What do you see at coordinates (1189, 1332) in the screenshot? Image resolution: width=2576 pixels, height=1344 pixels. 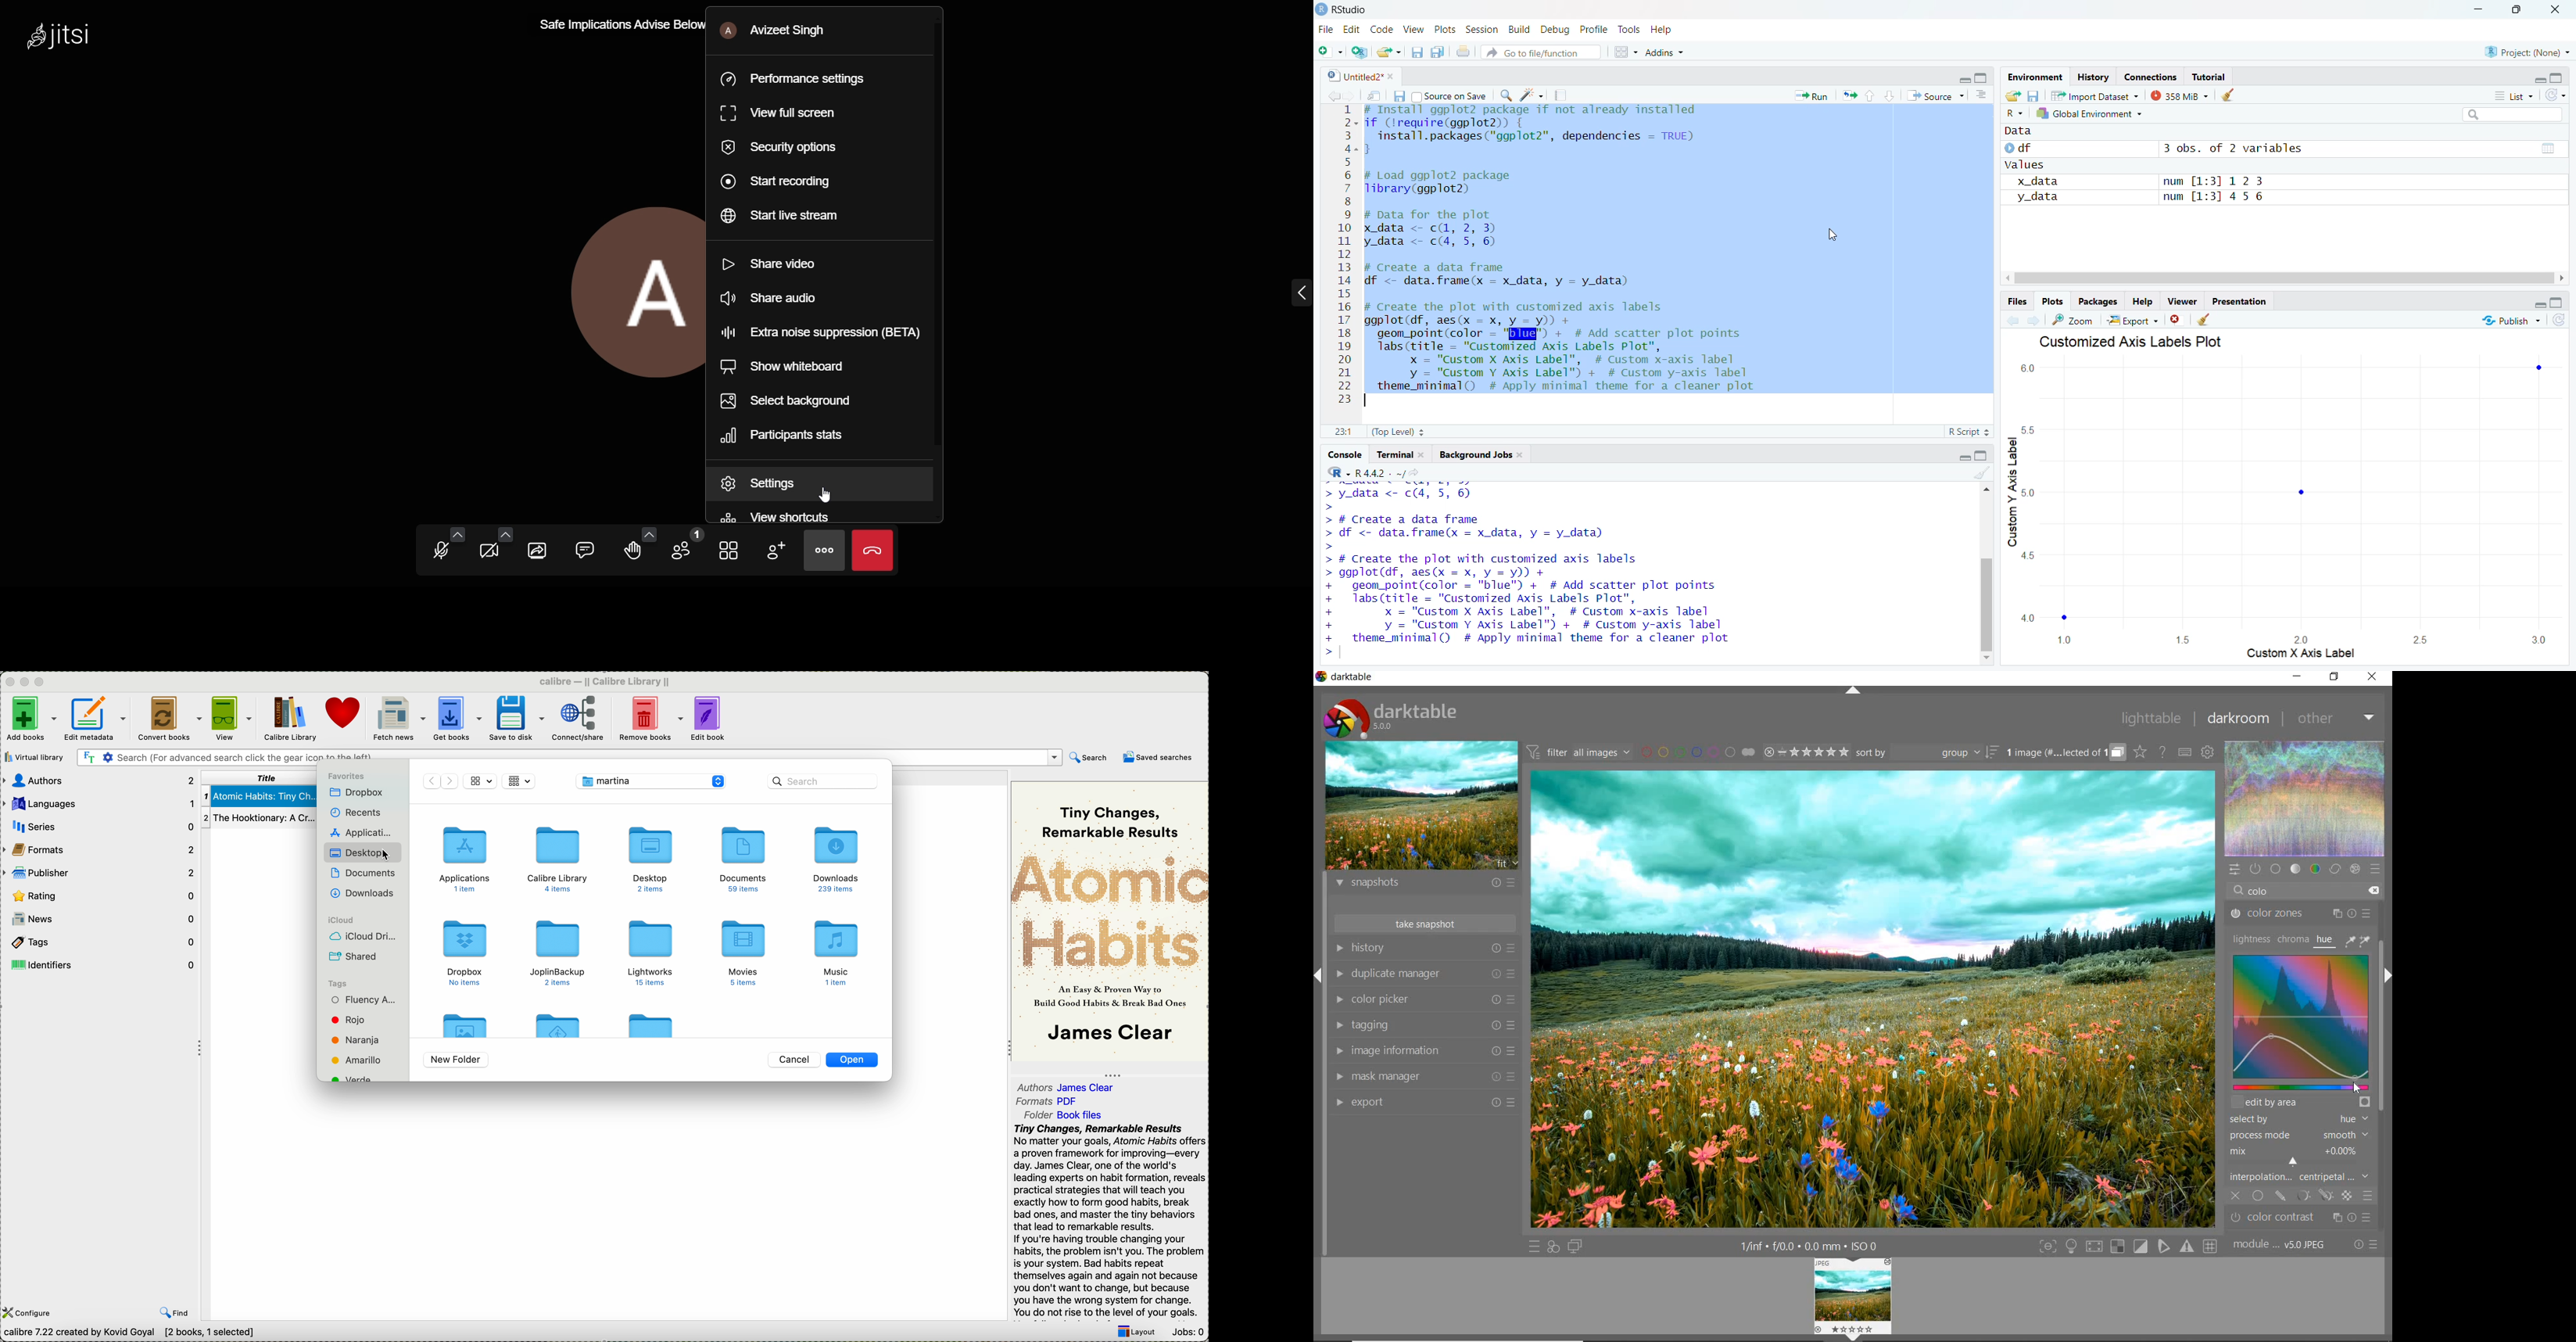 I see `Jobs: 0` at bounding box center [1189, 1332].